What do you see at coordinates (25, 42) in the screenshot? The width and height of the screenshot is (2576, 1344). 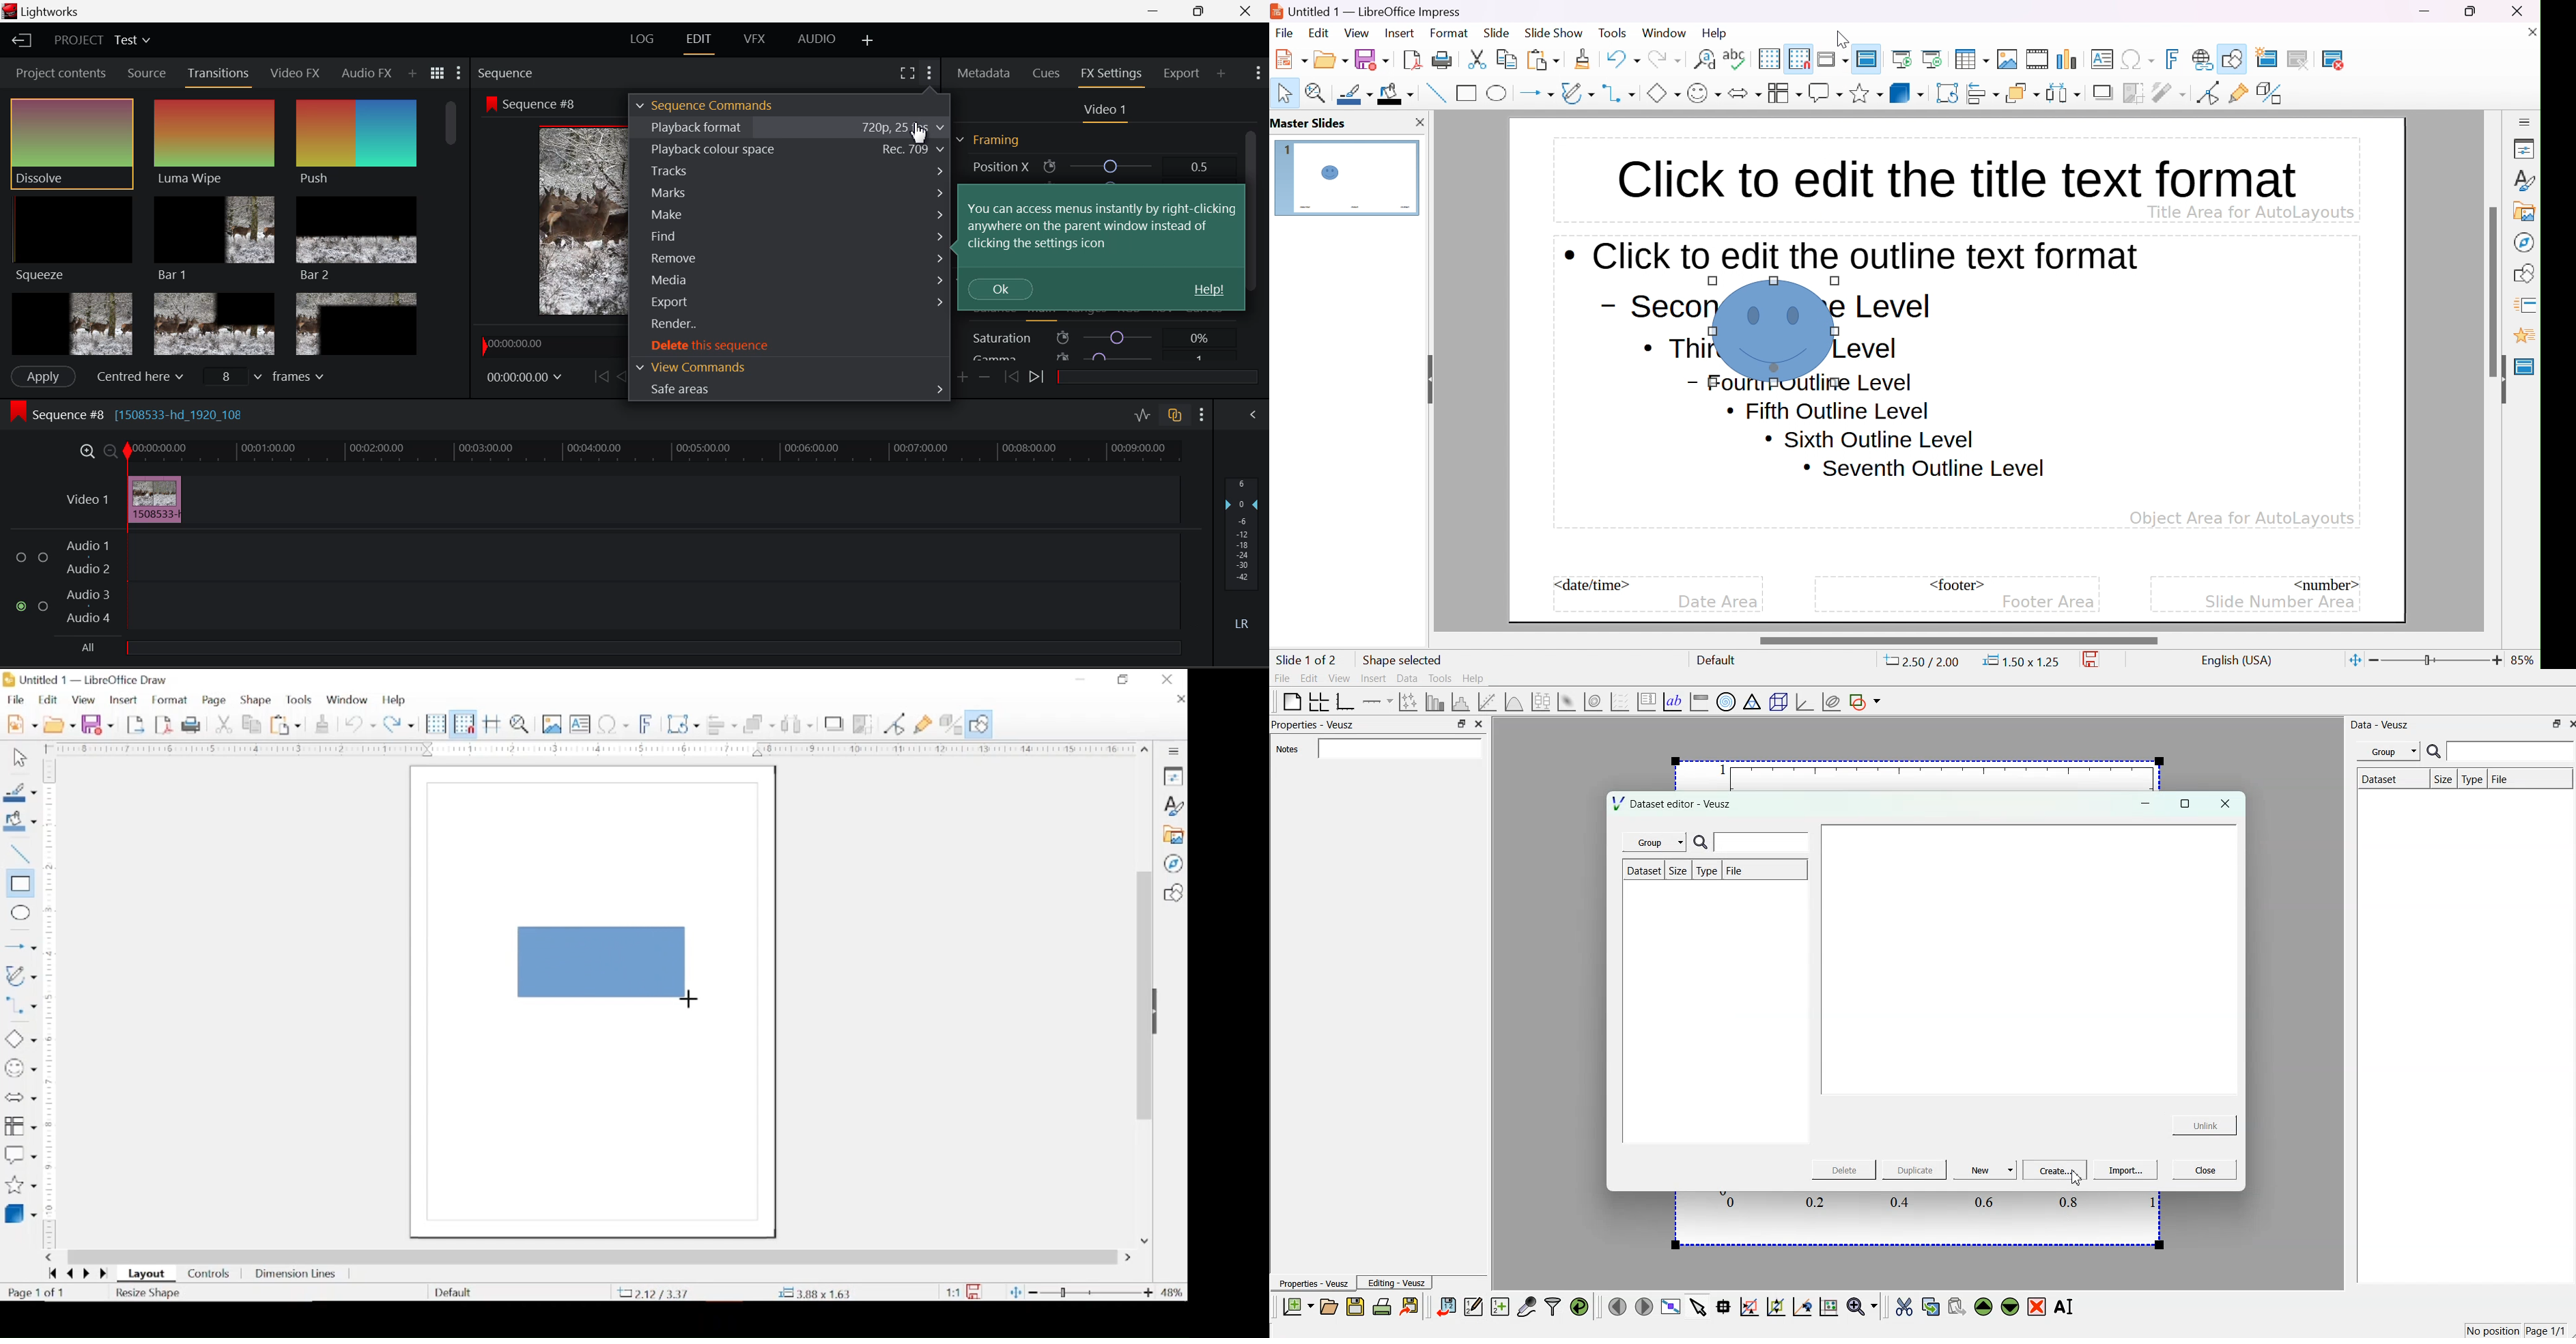 I see `Back to Homepage` at bounding box center [25, 42].